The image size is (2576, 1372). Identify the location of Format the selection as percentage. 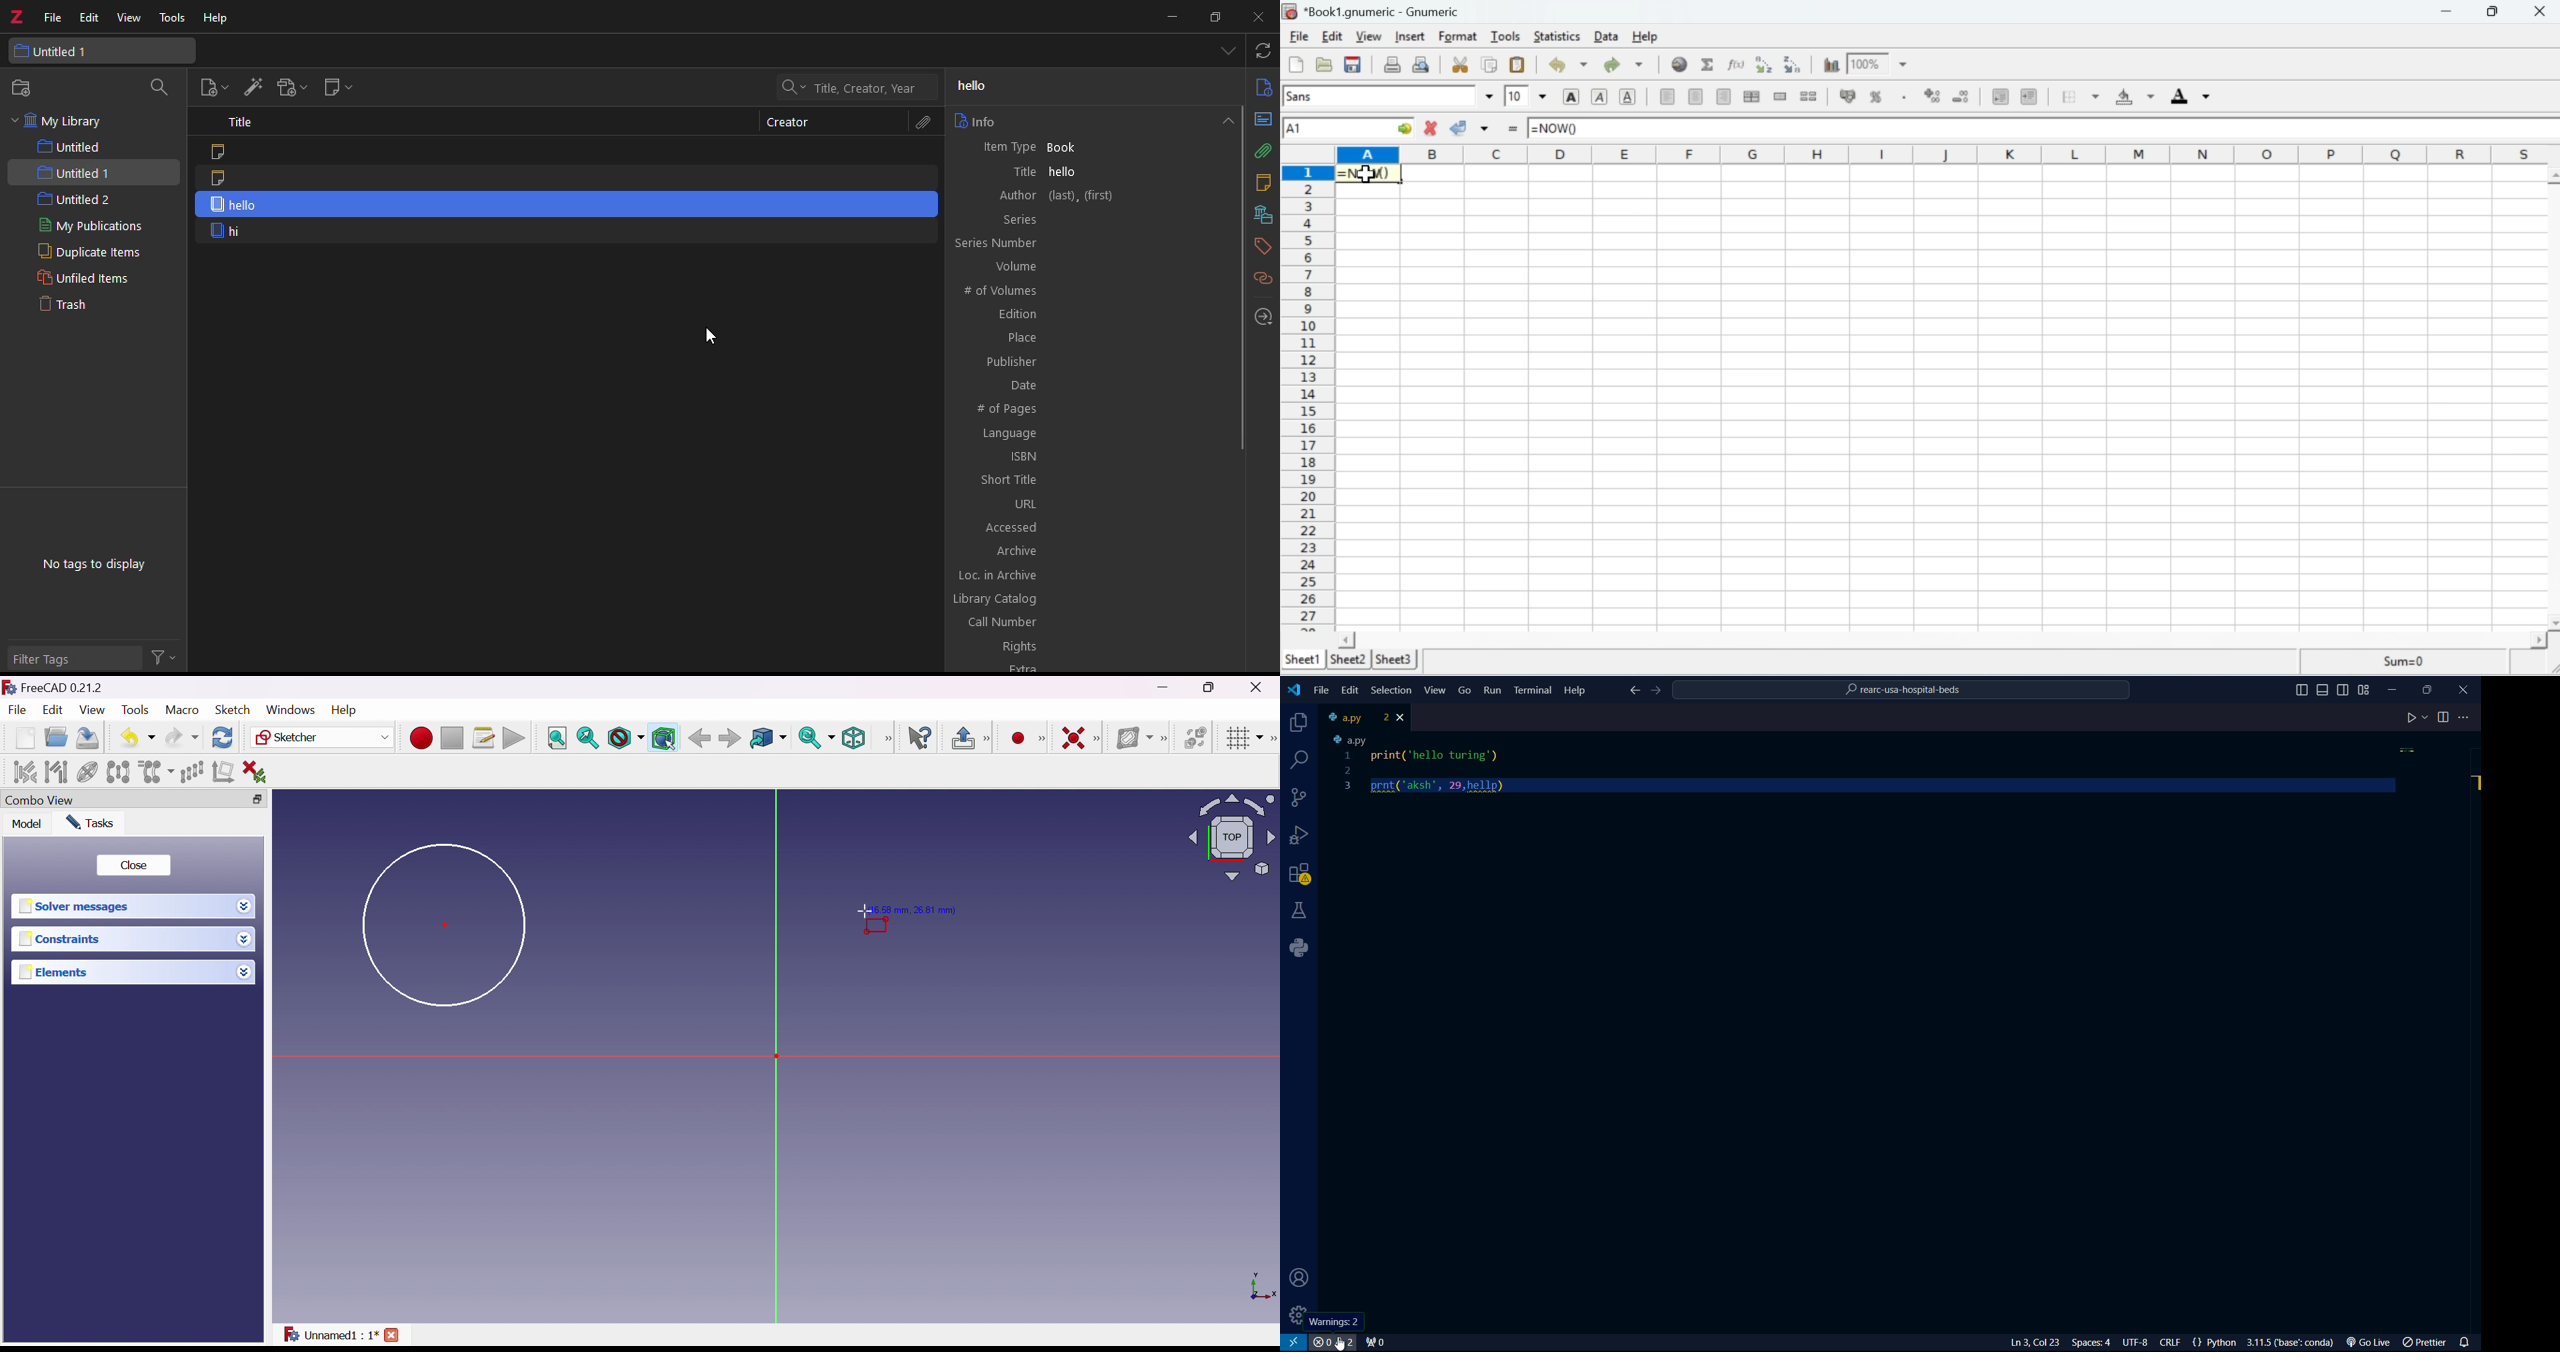
(1889, 96).